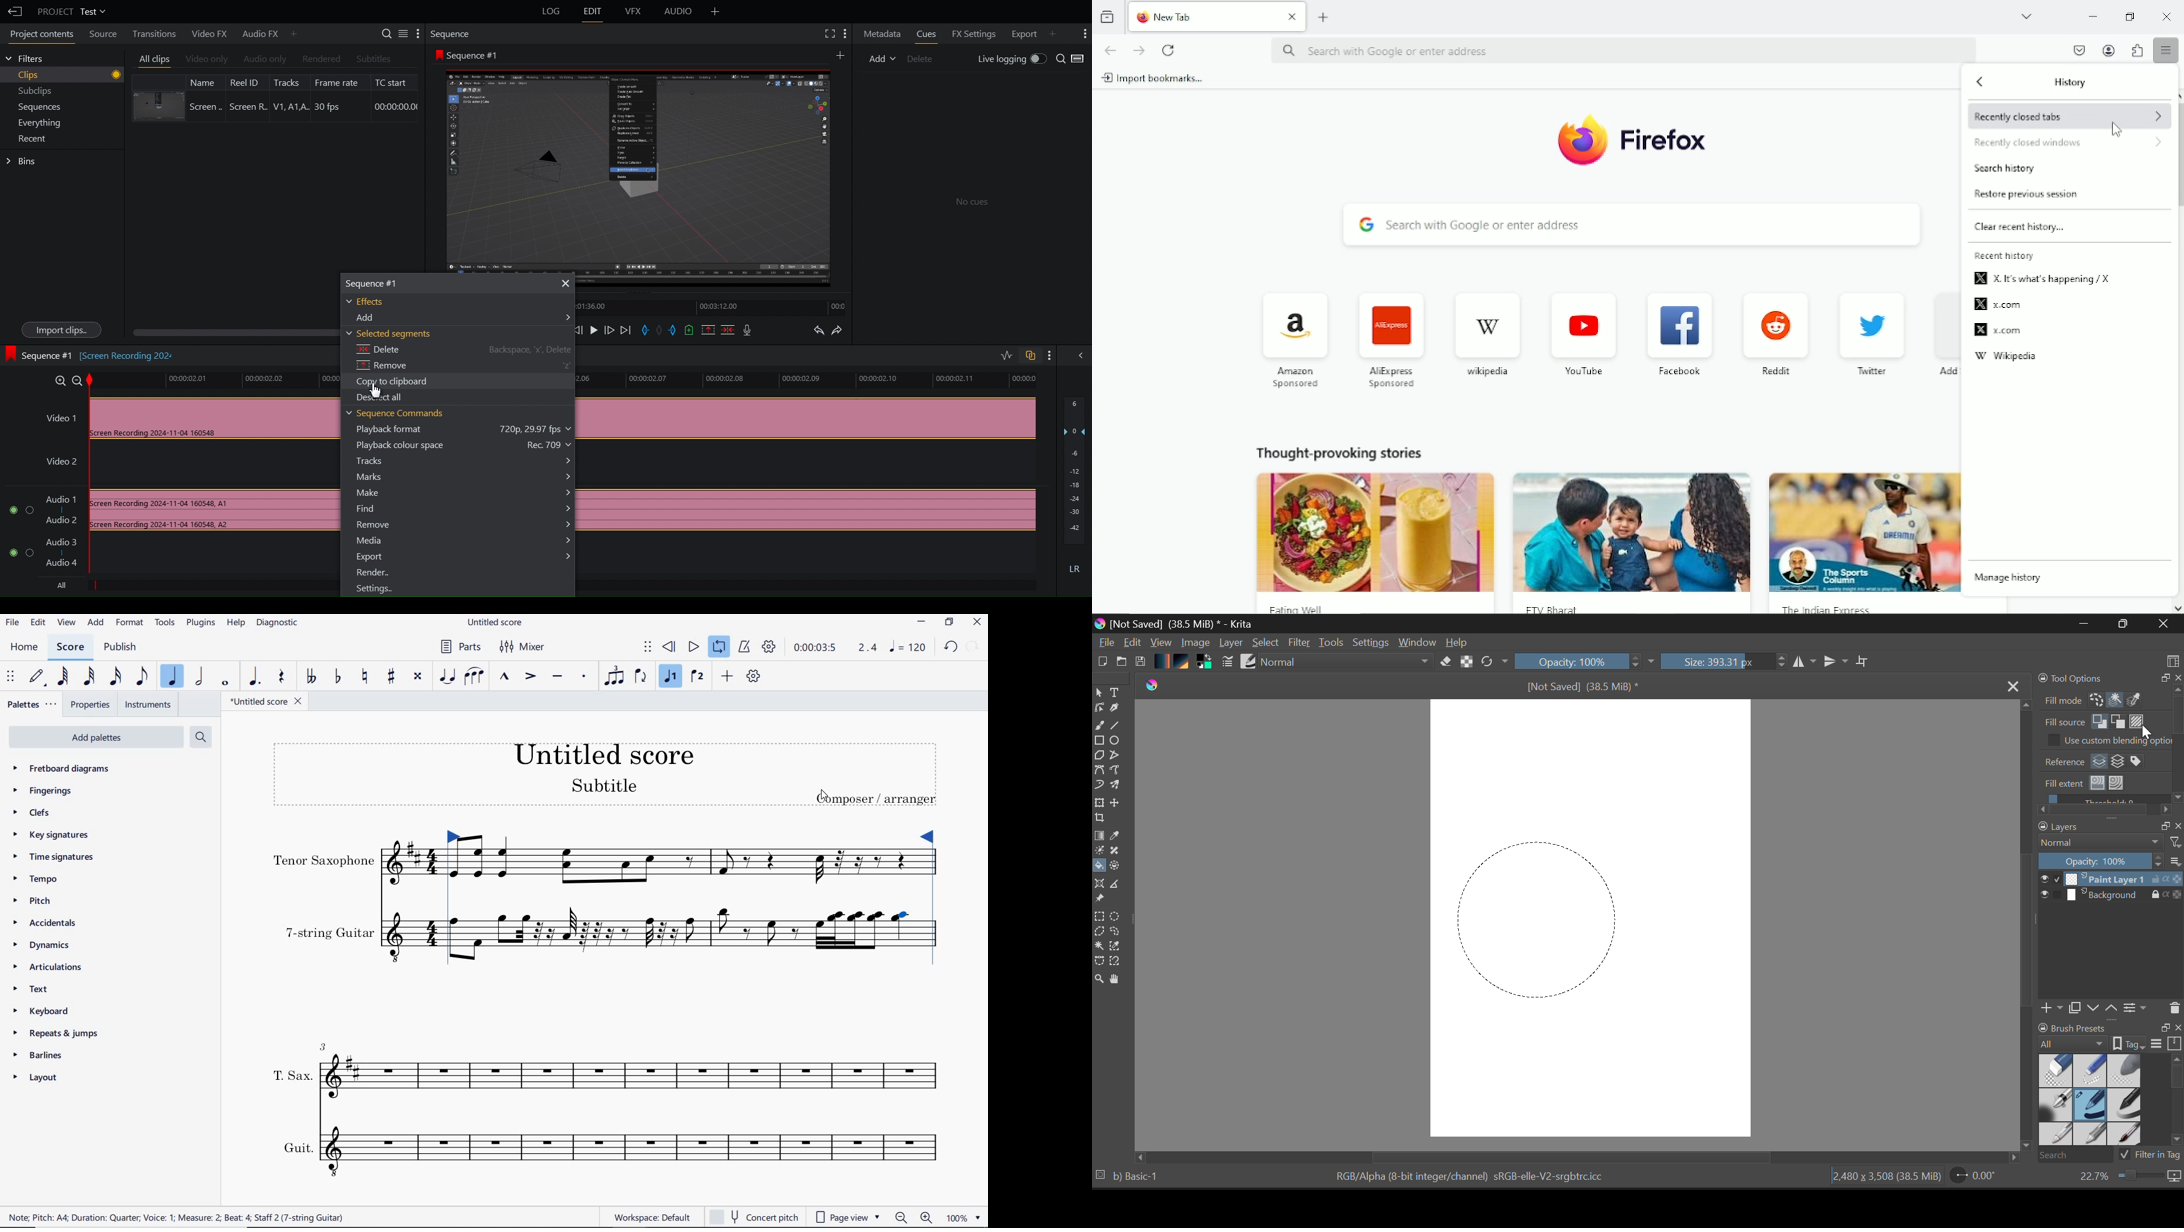  What do you see at coordinates (464, 557) in the screenshot?
I see `Export` at bounding box center [464, 557].